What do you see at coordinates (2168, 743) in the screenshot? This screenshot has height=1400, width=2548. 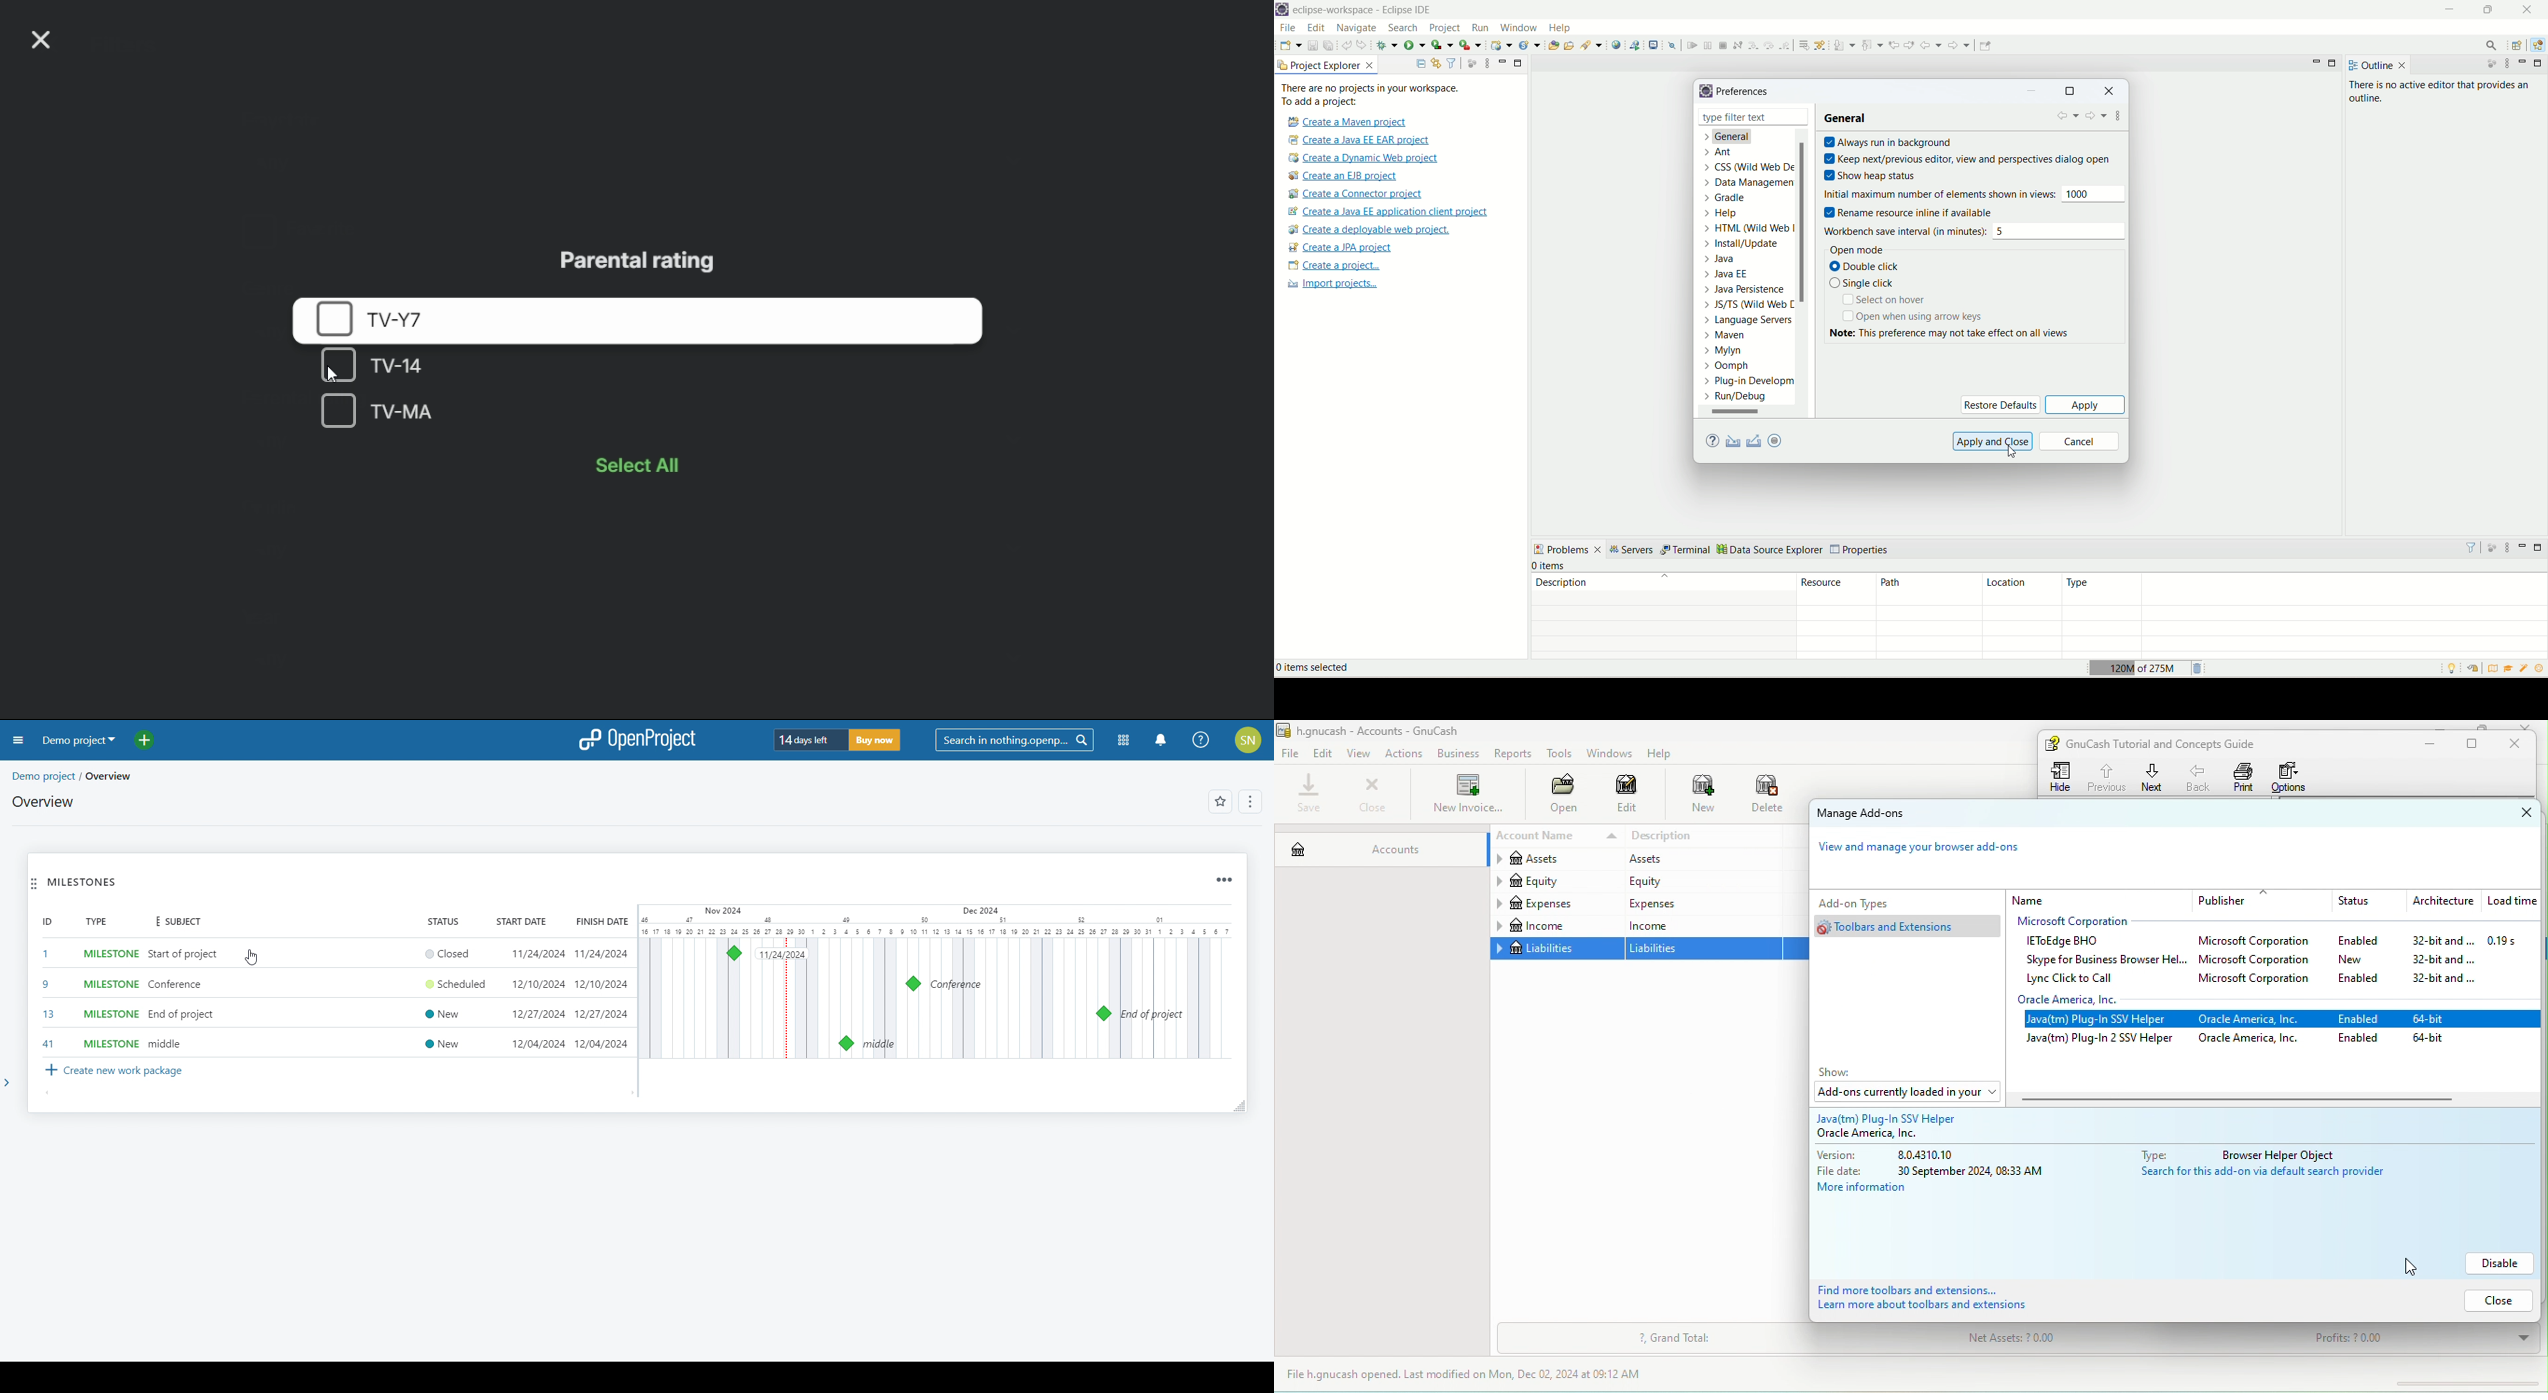 I see `gnu cash tutorial and concepts guide` at bounding box center [2168, 743].